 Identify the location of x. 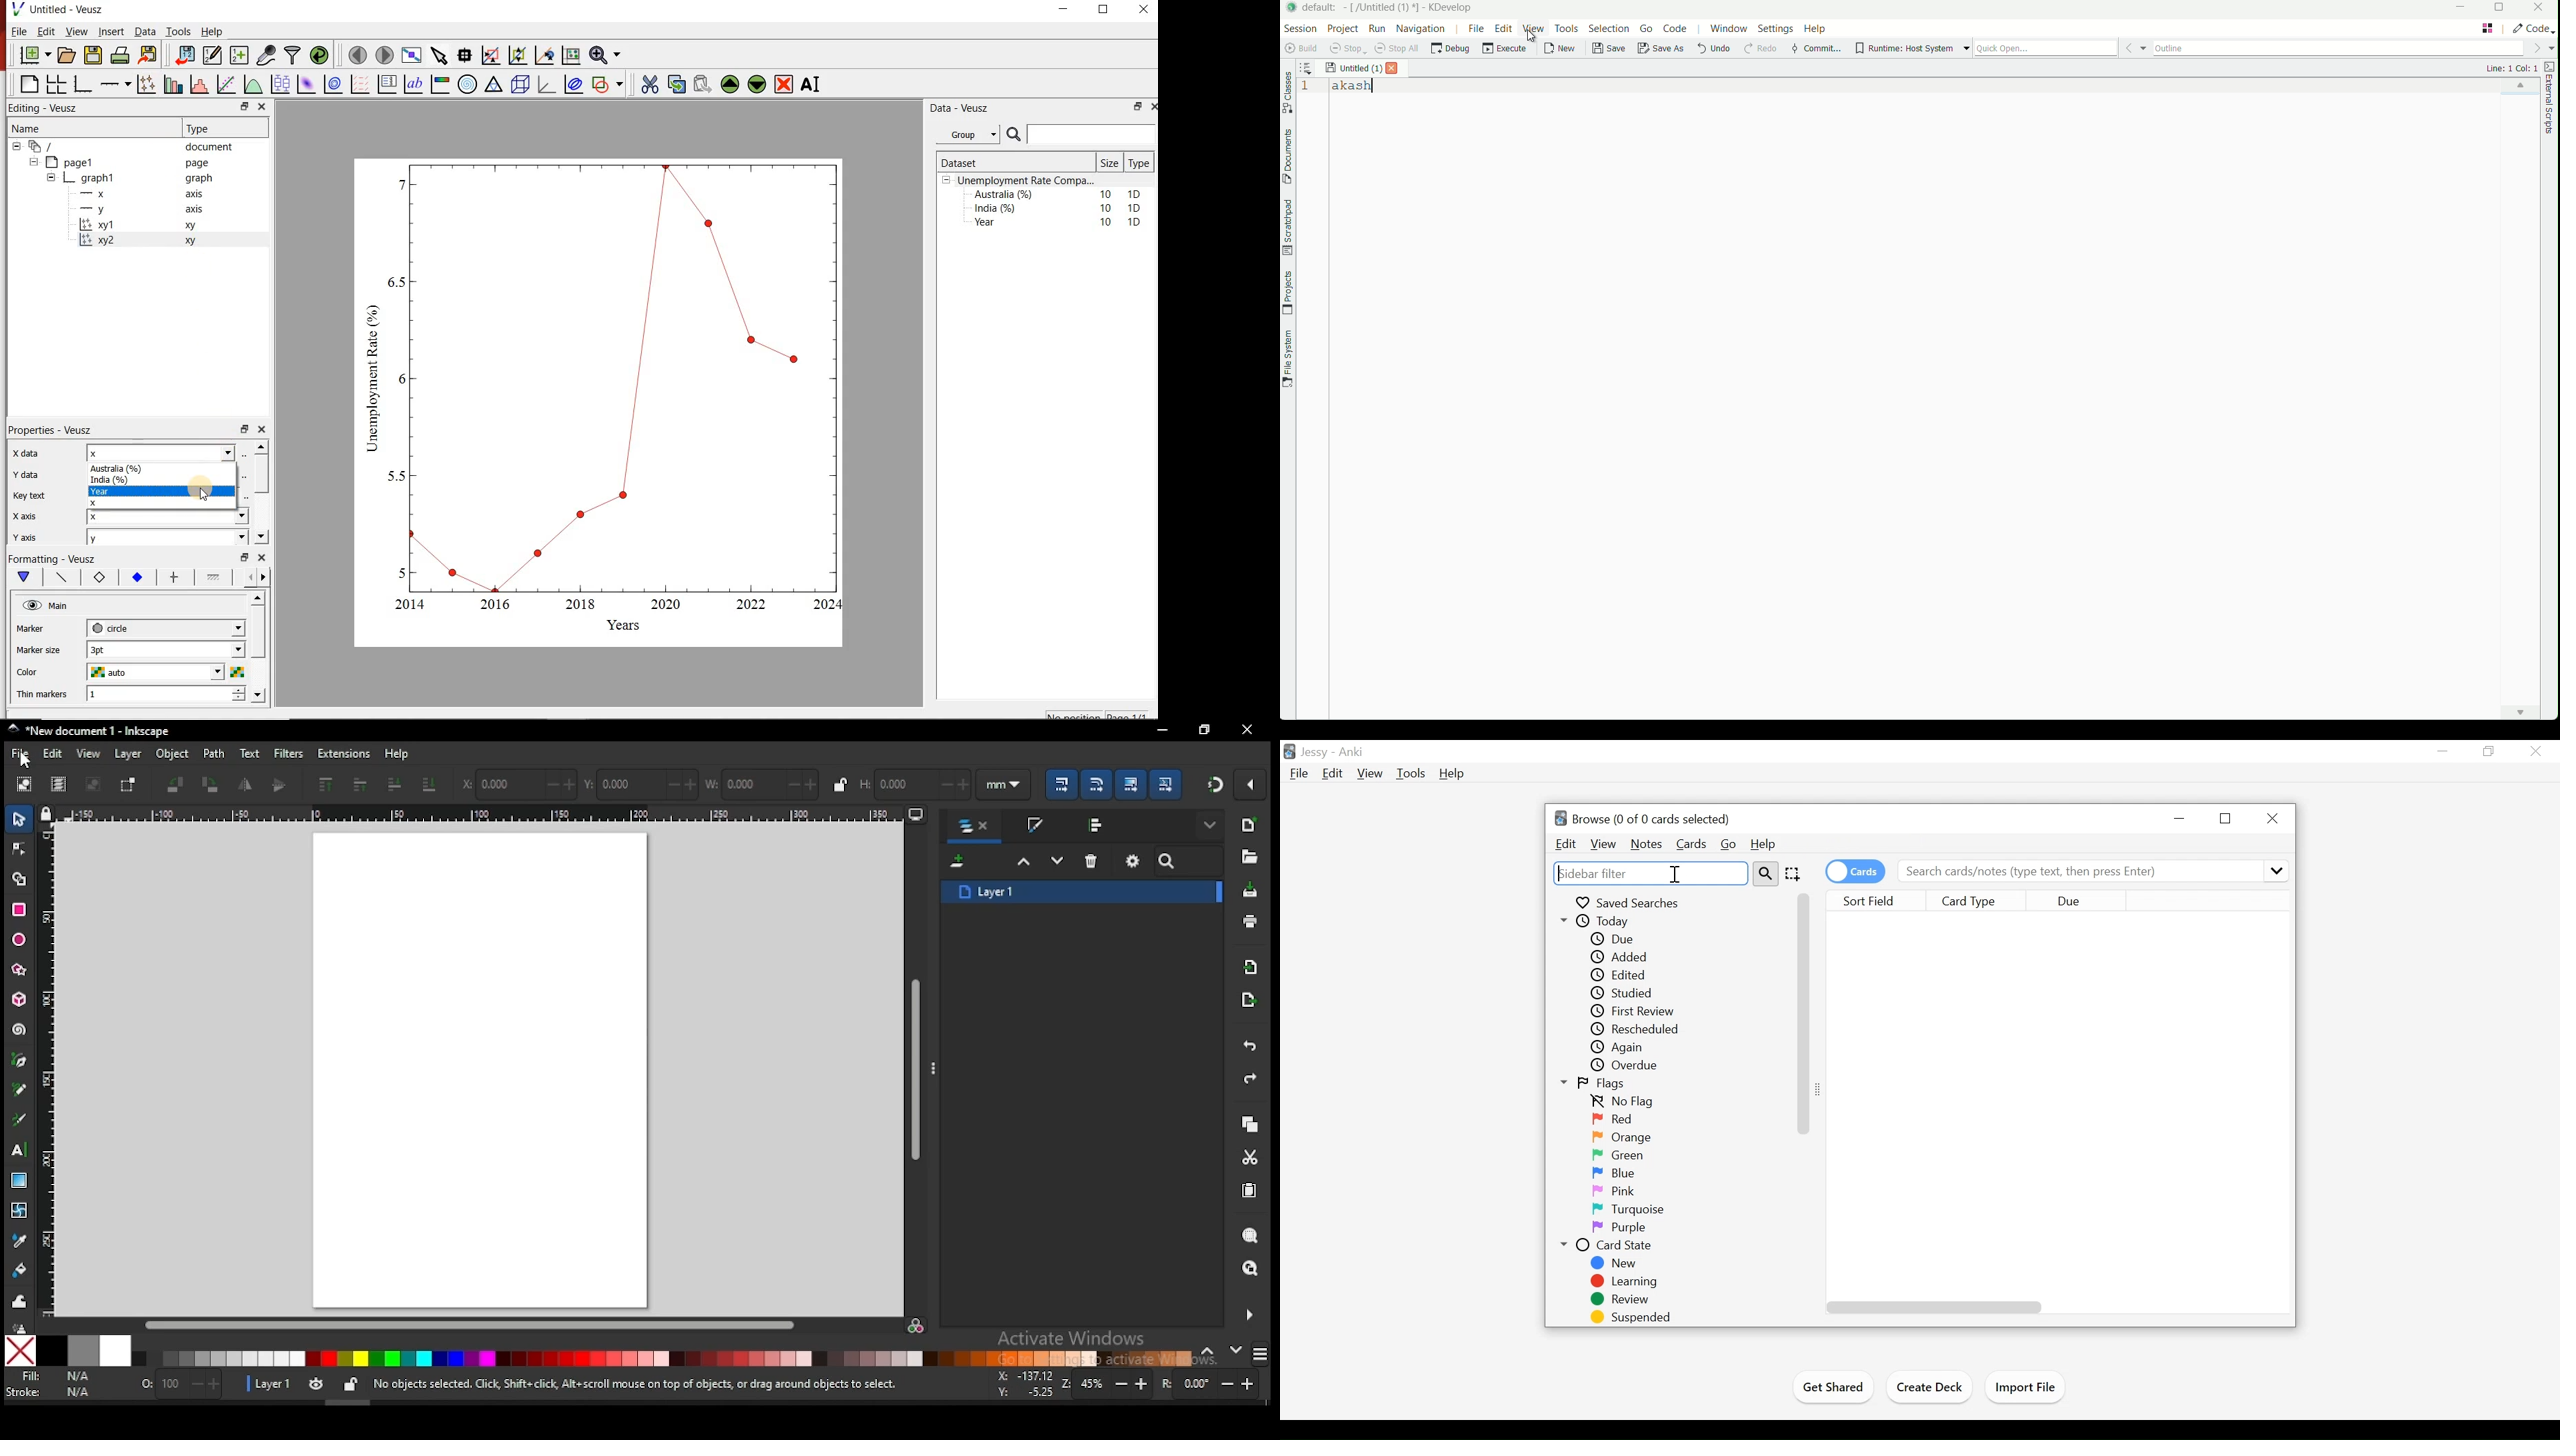
(163, 452).